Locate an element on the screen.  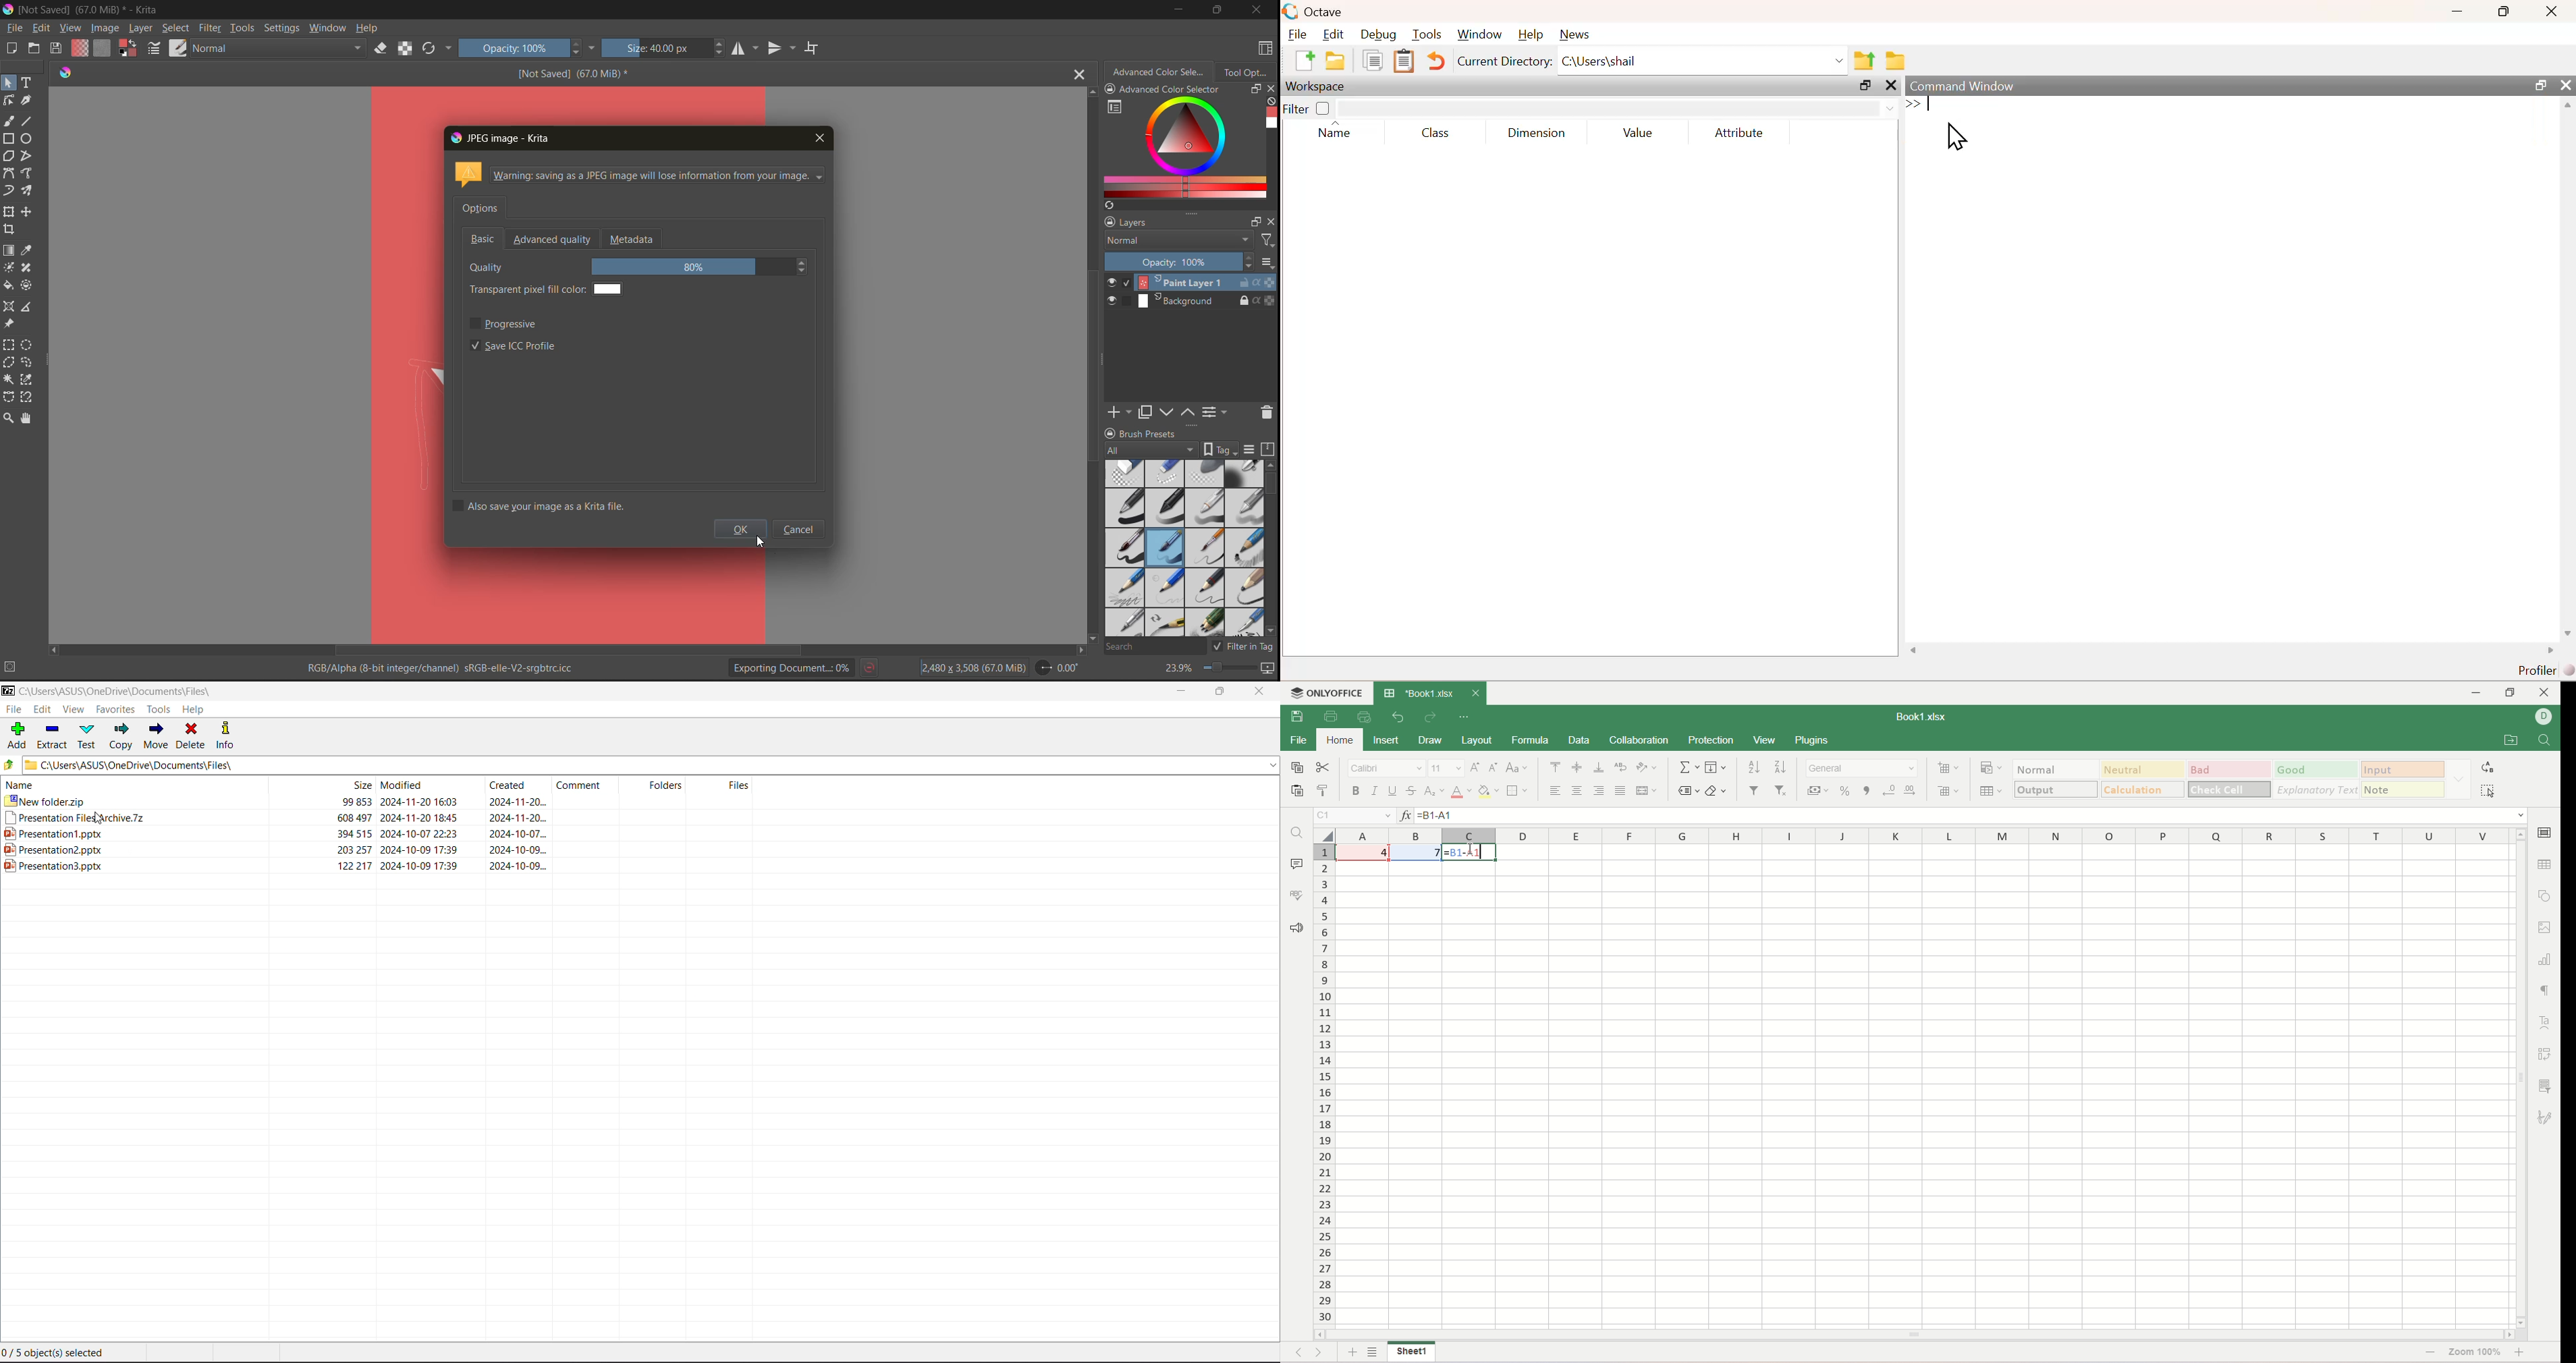
delete the layer or mask is located at coordinates (1263, 415).